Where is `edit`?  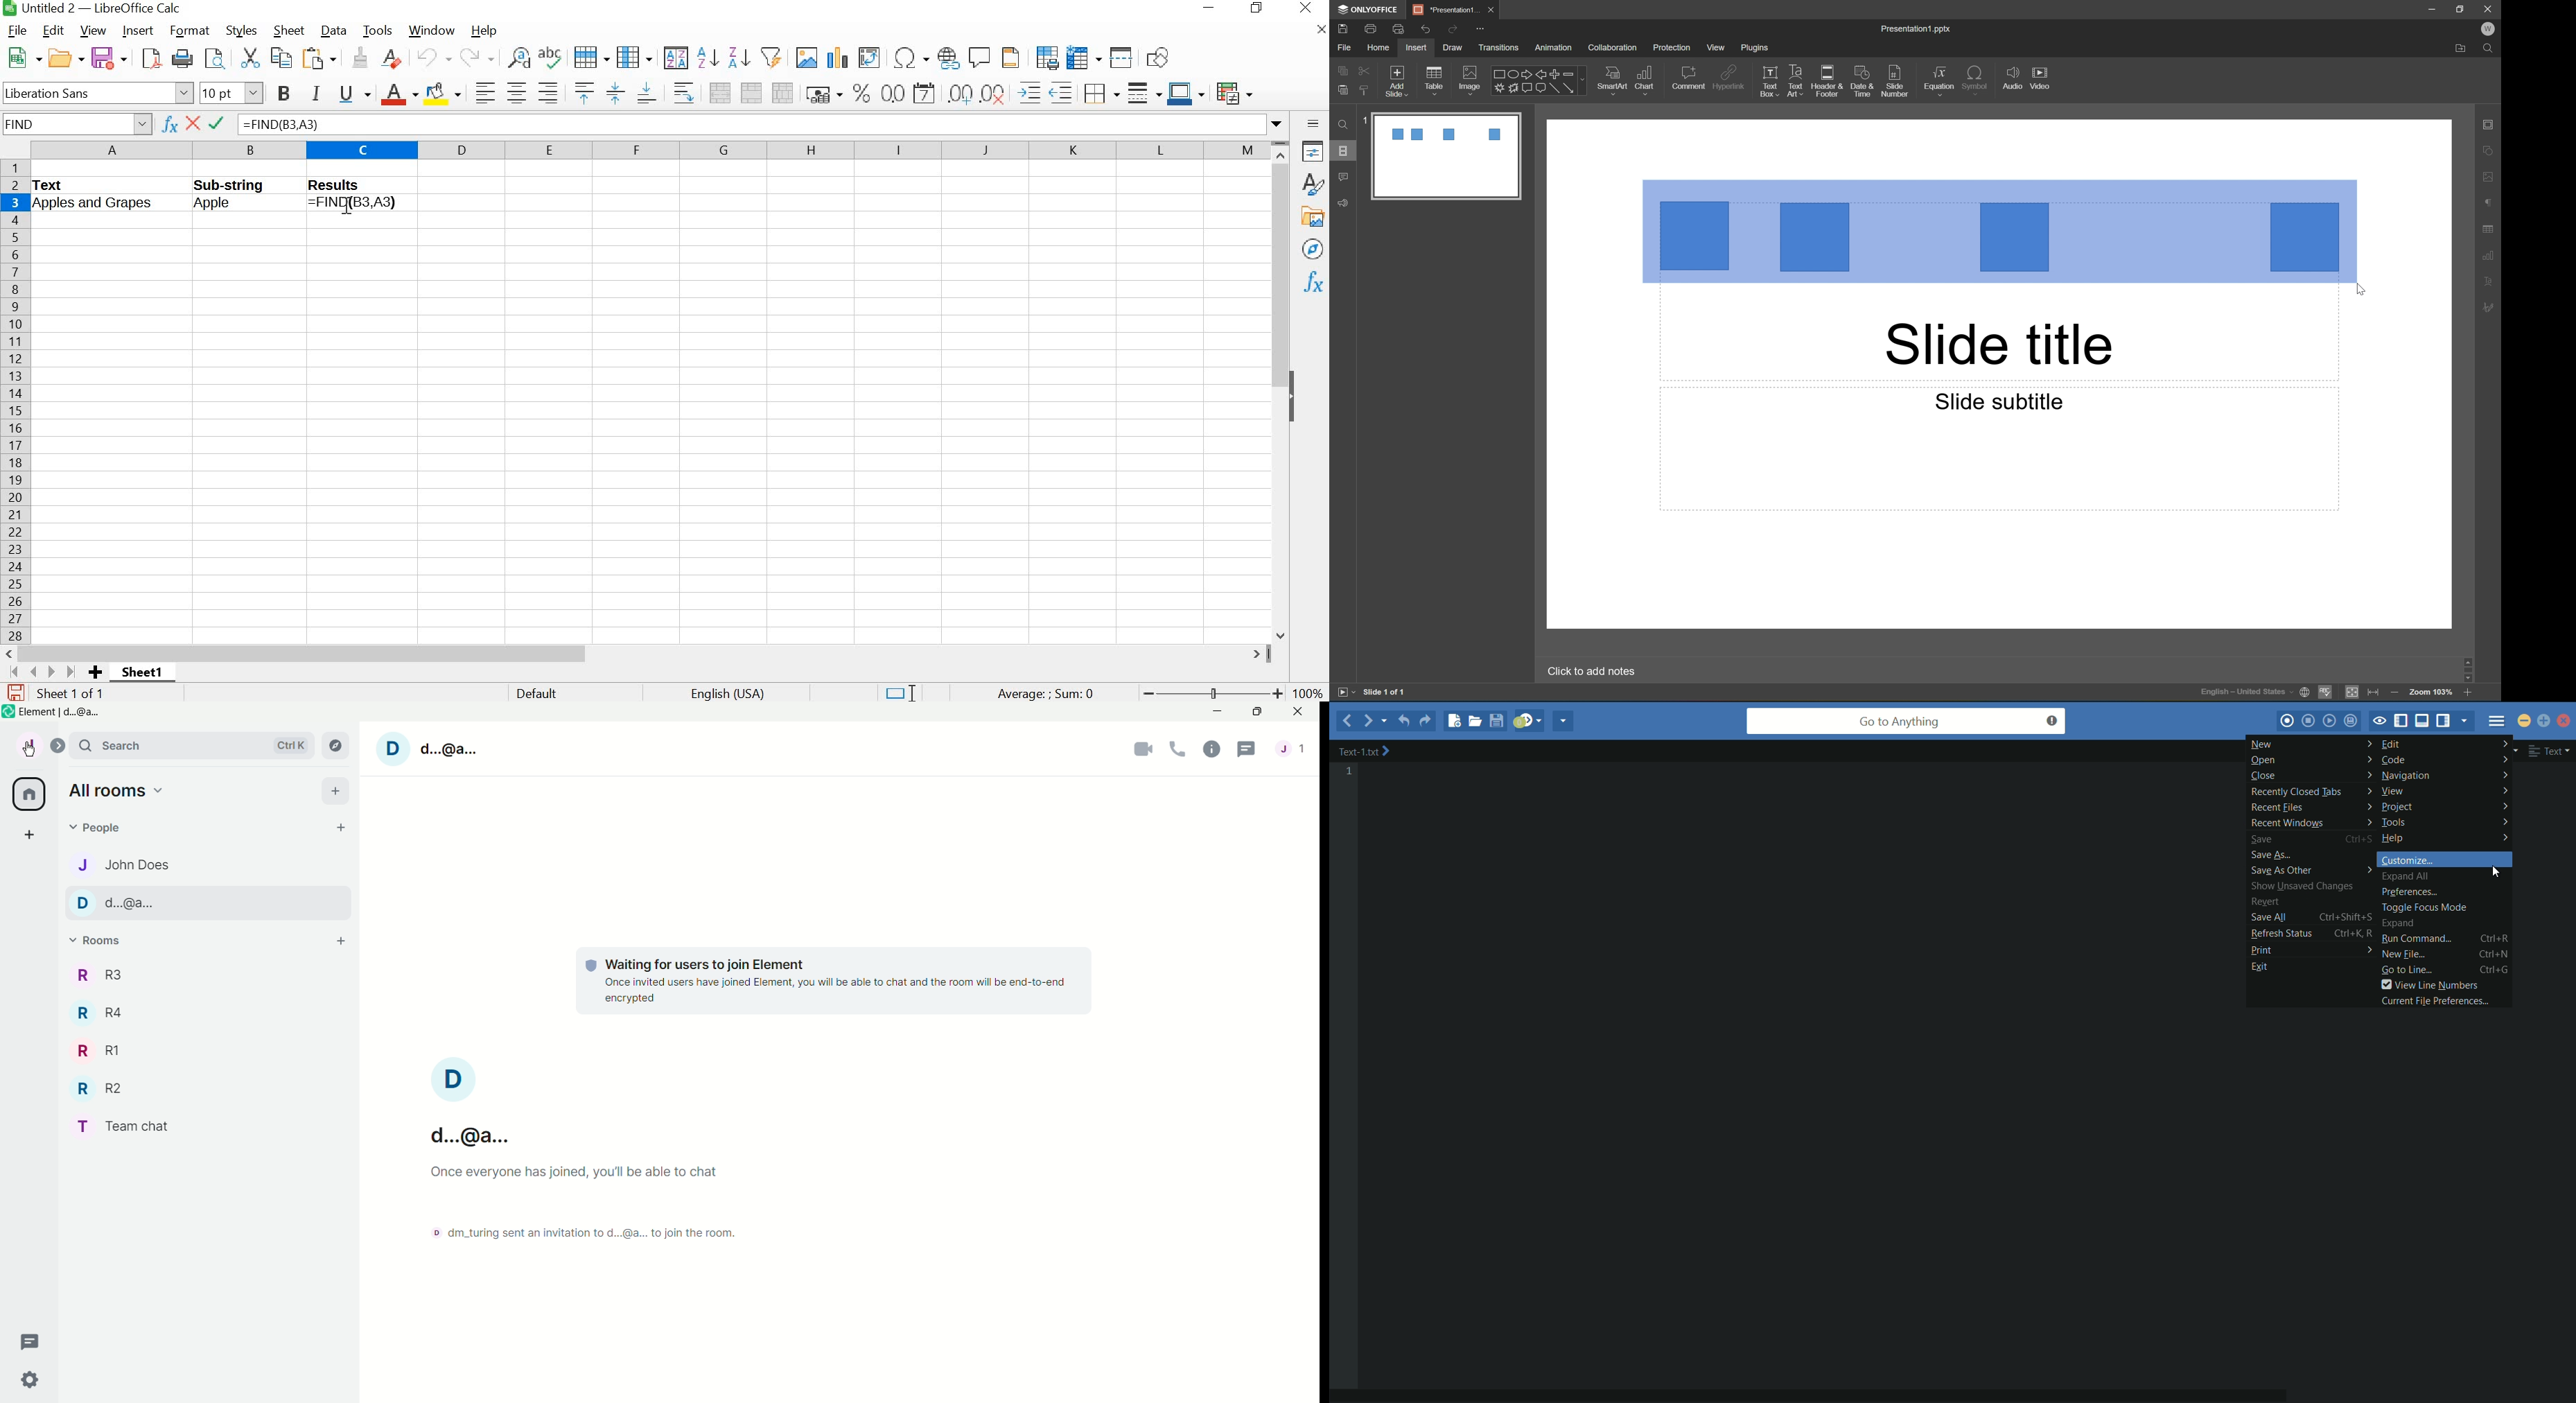
edit is located at coordinates (55, 31).